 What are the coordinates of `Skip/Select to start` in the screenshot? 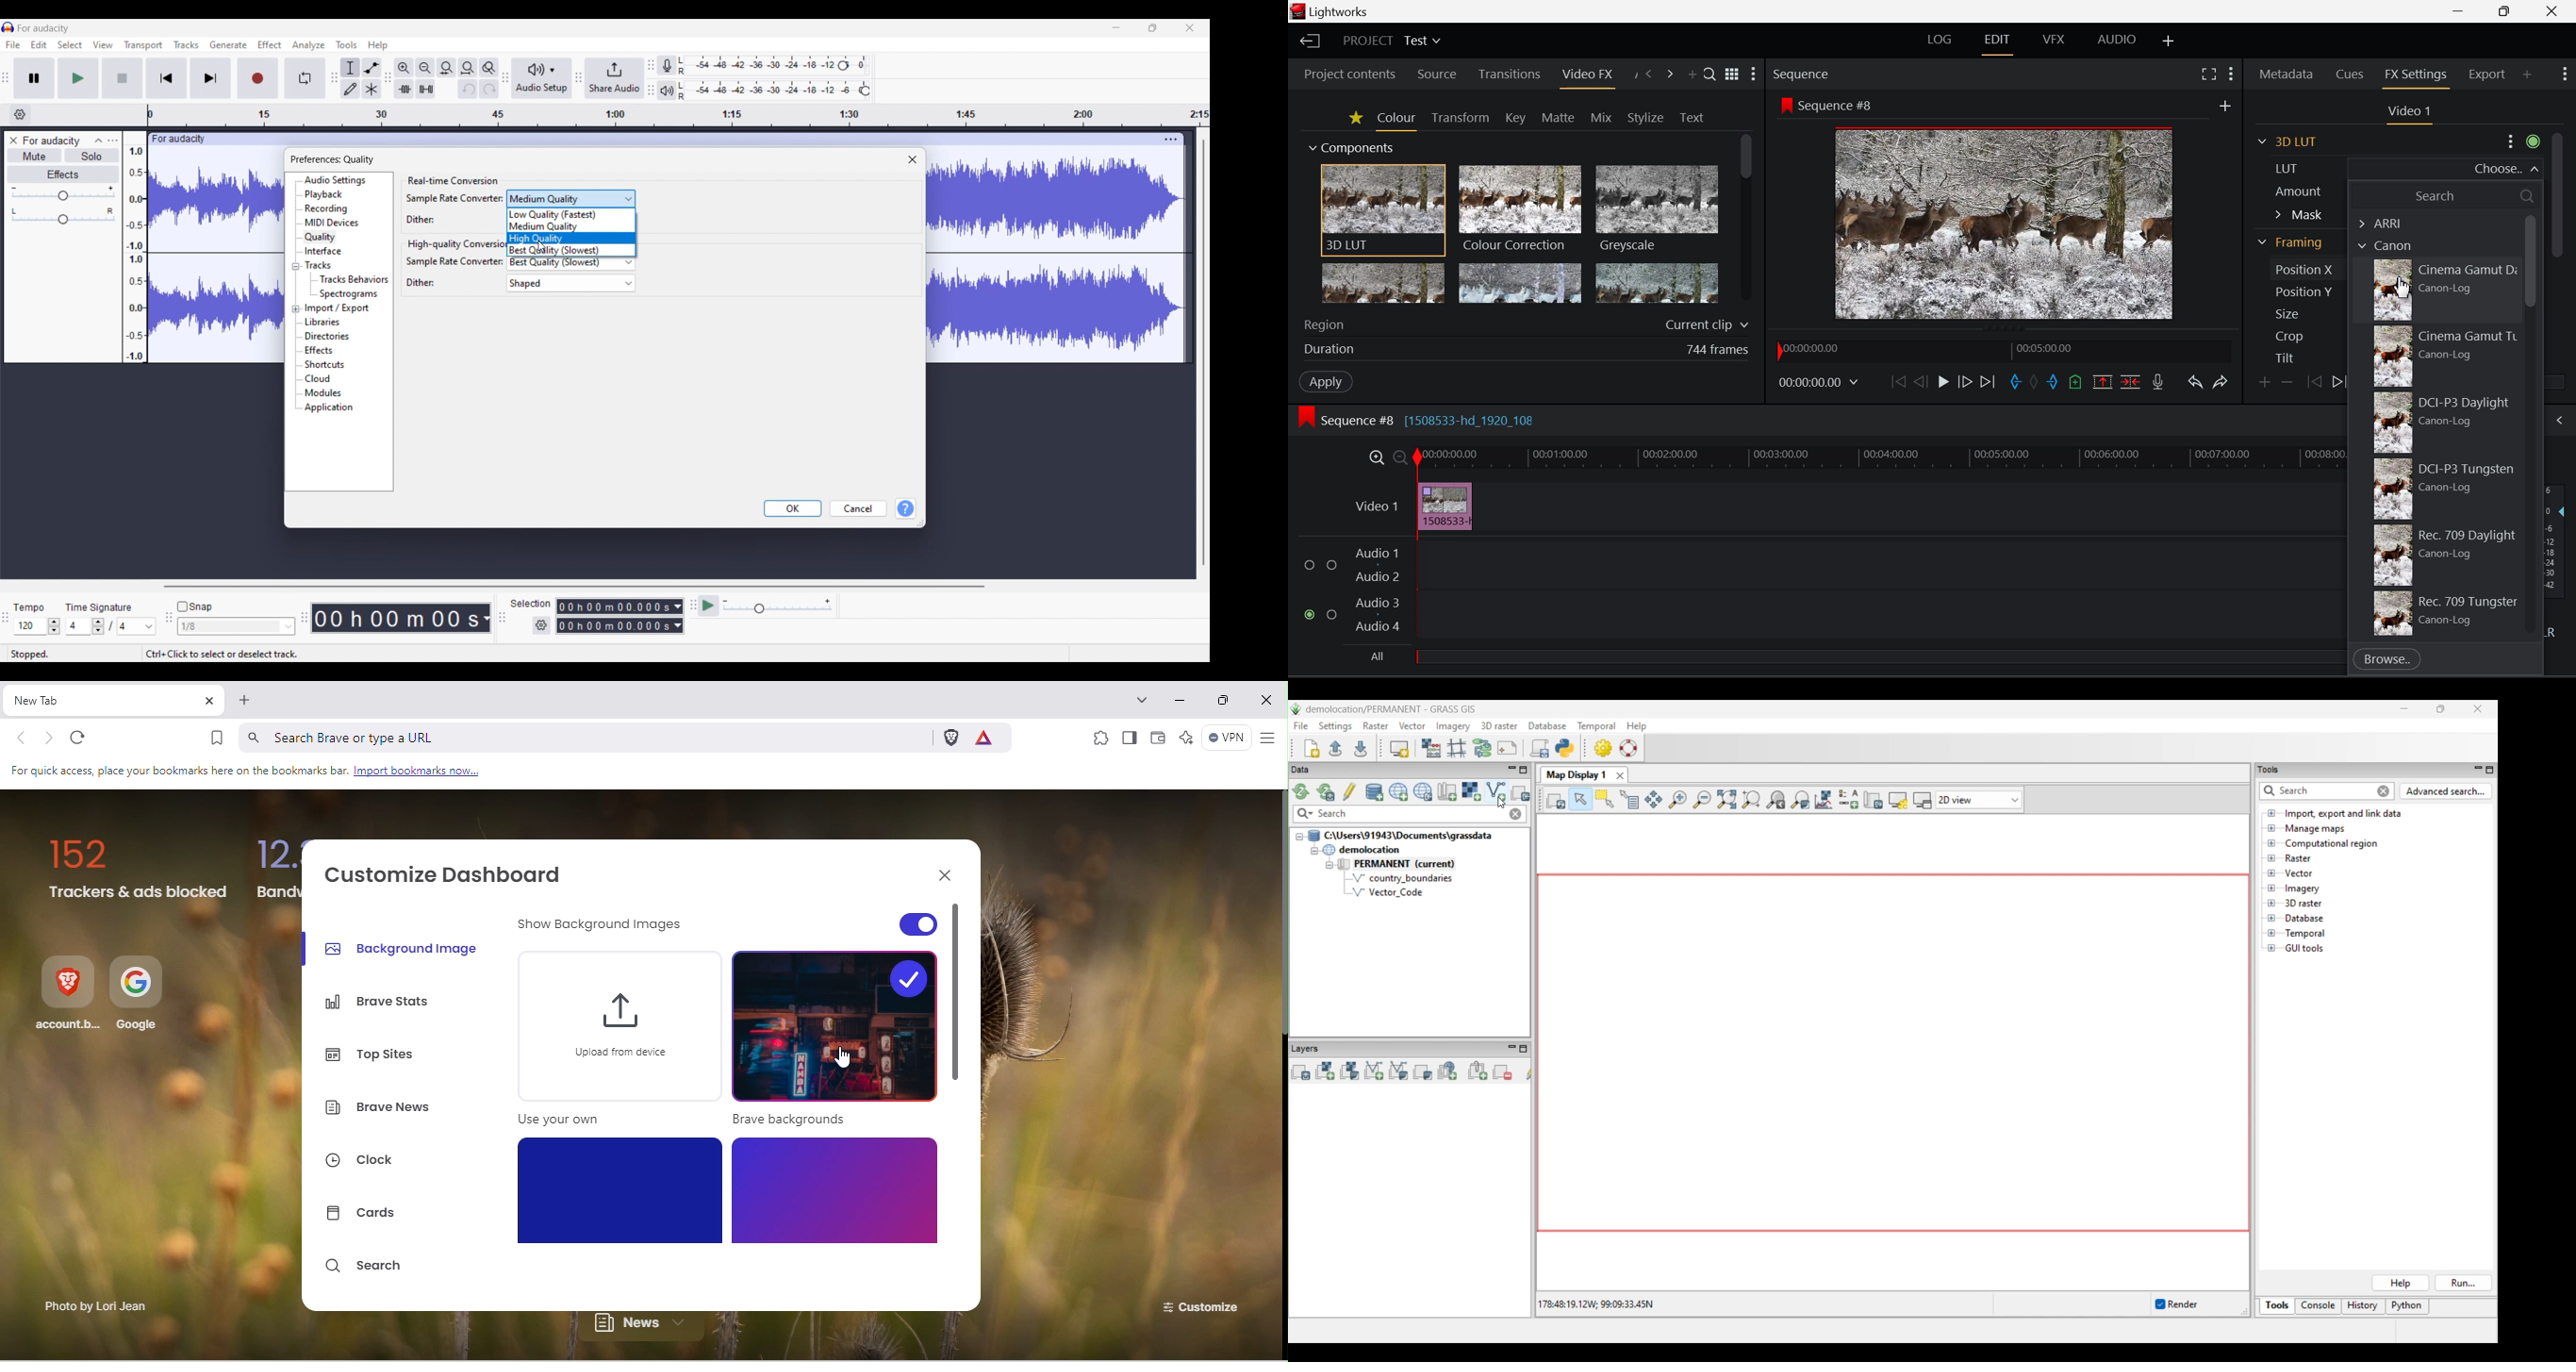 It's located at (166, 78).